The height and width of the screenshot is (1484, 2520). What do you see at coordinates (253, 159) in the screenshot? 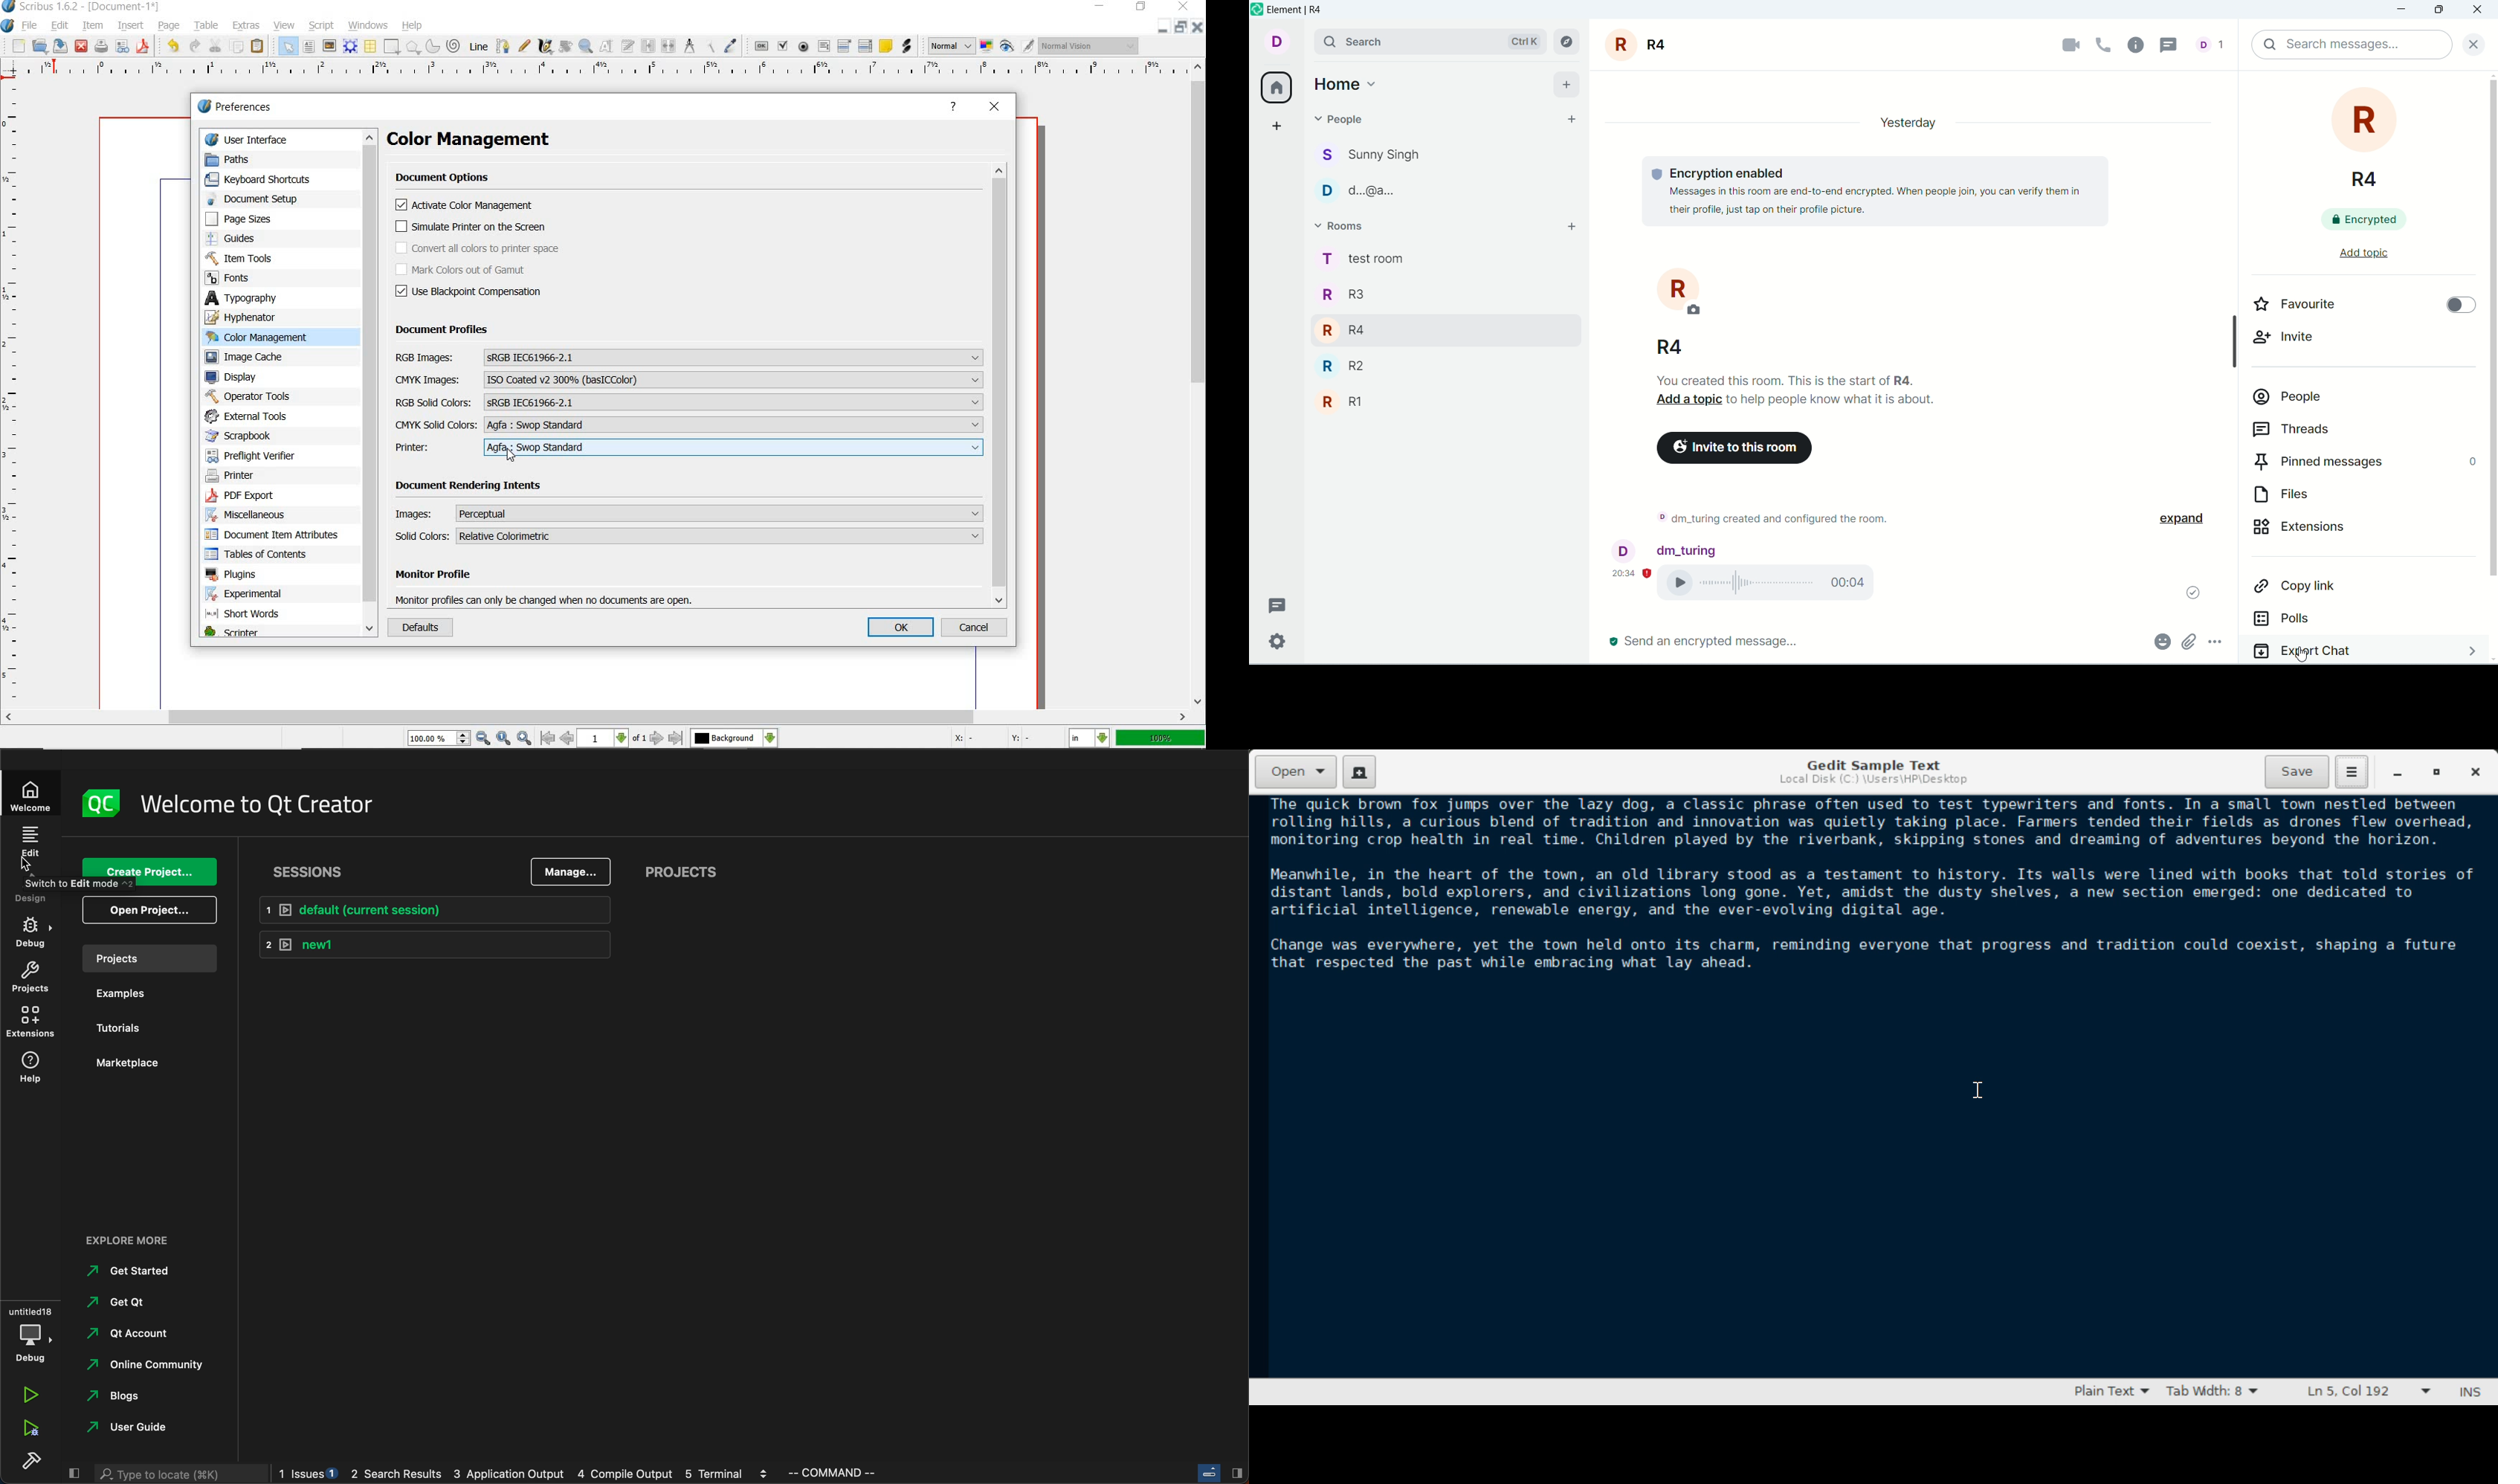
I see `paths` at bounding box center [253, 159].